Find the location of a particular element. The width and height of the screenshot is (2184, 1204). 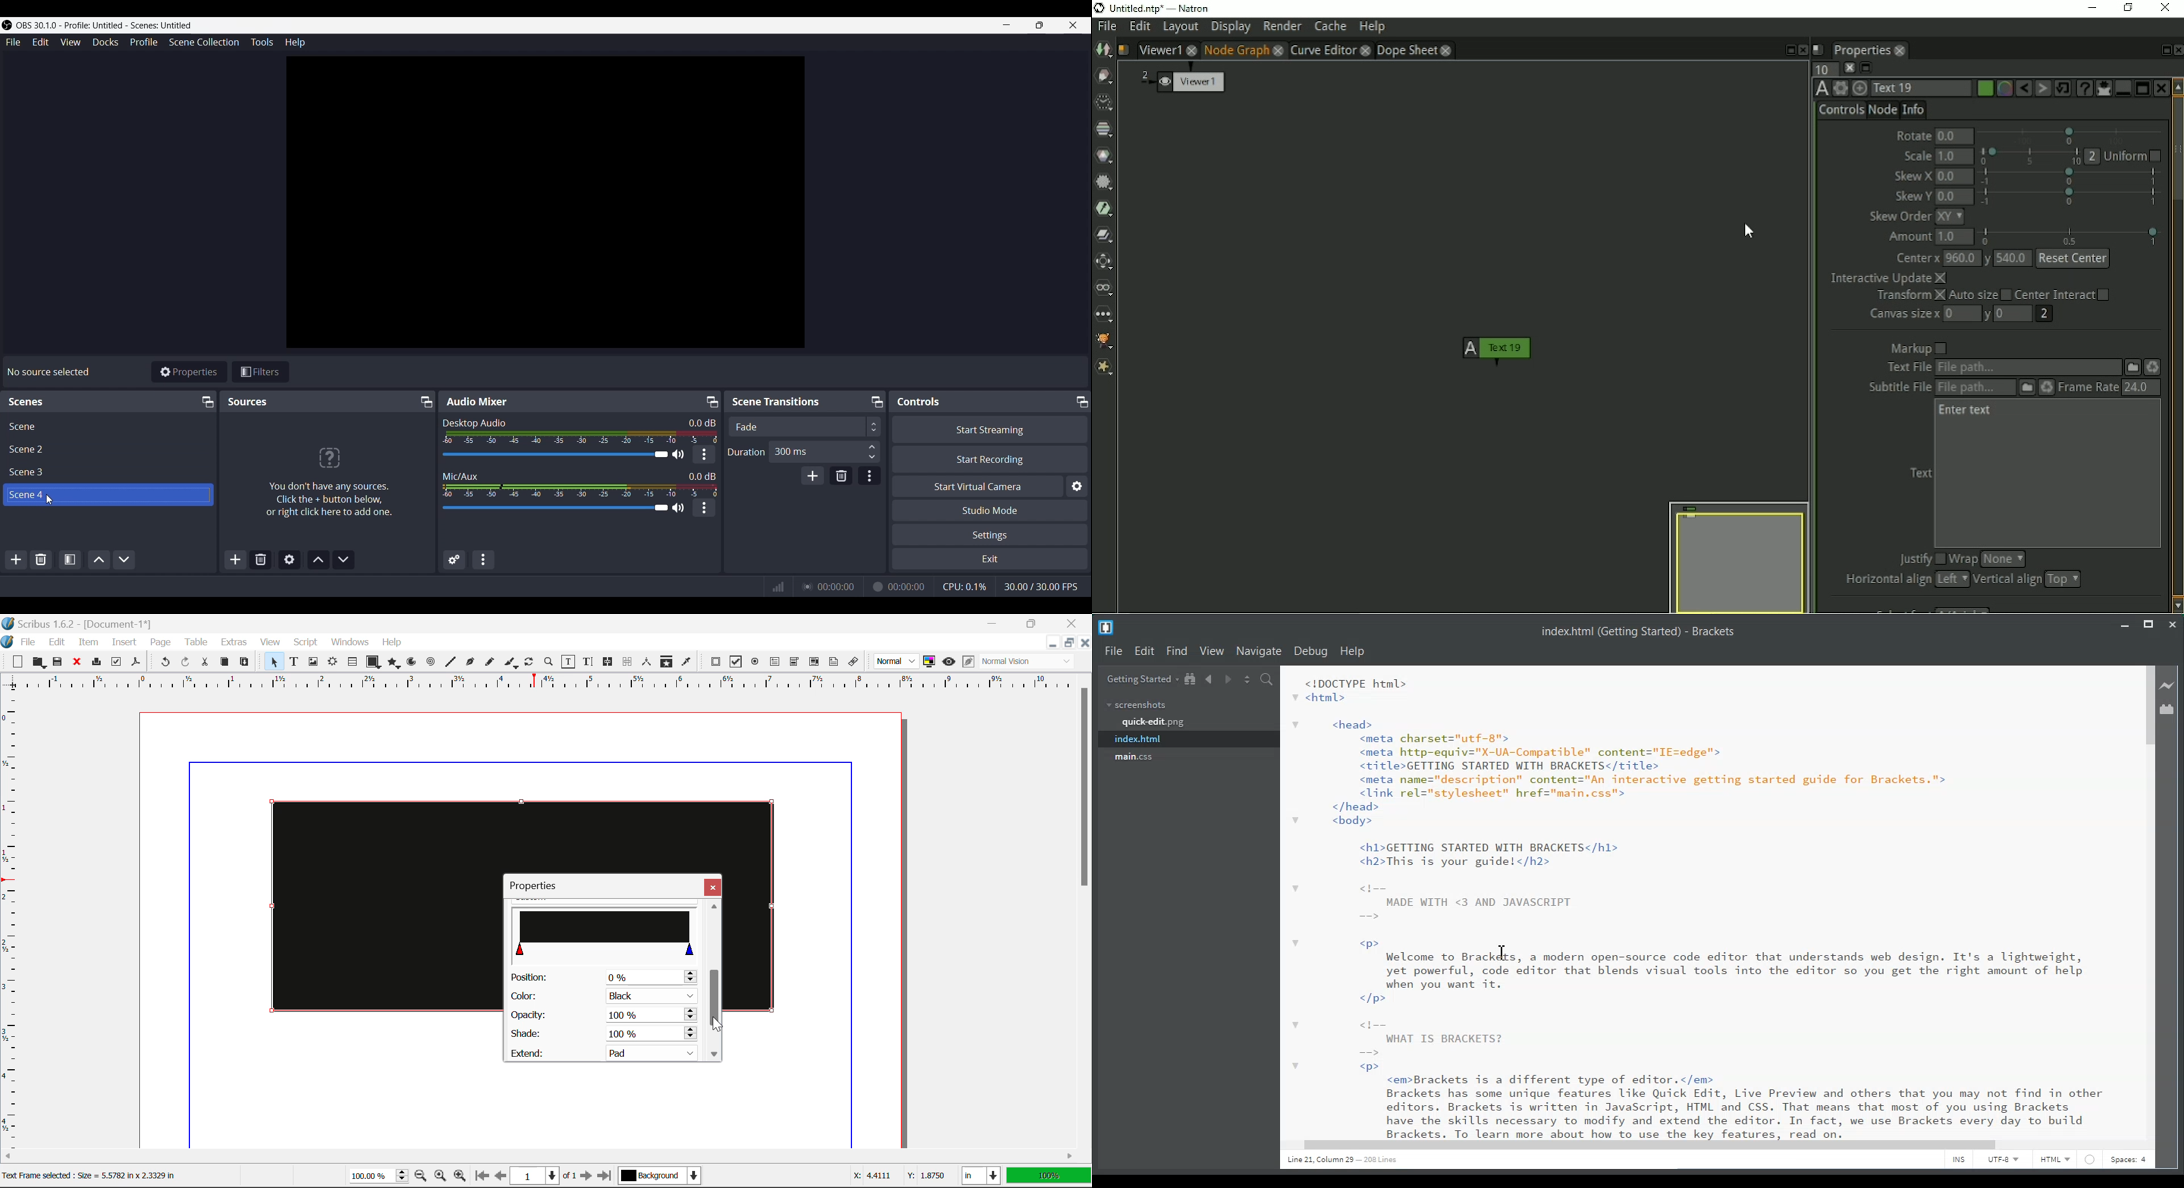

Transition properties is located at coordinates (869, 476).